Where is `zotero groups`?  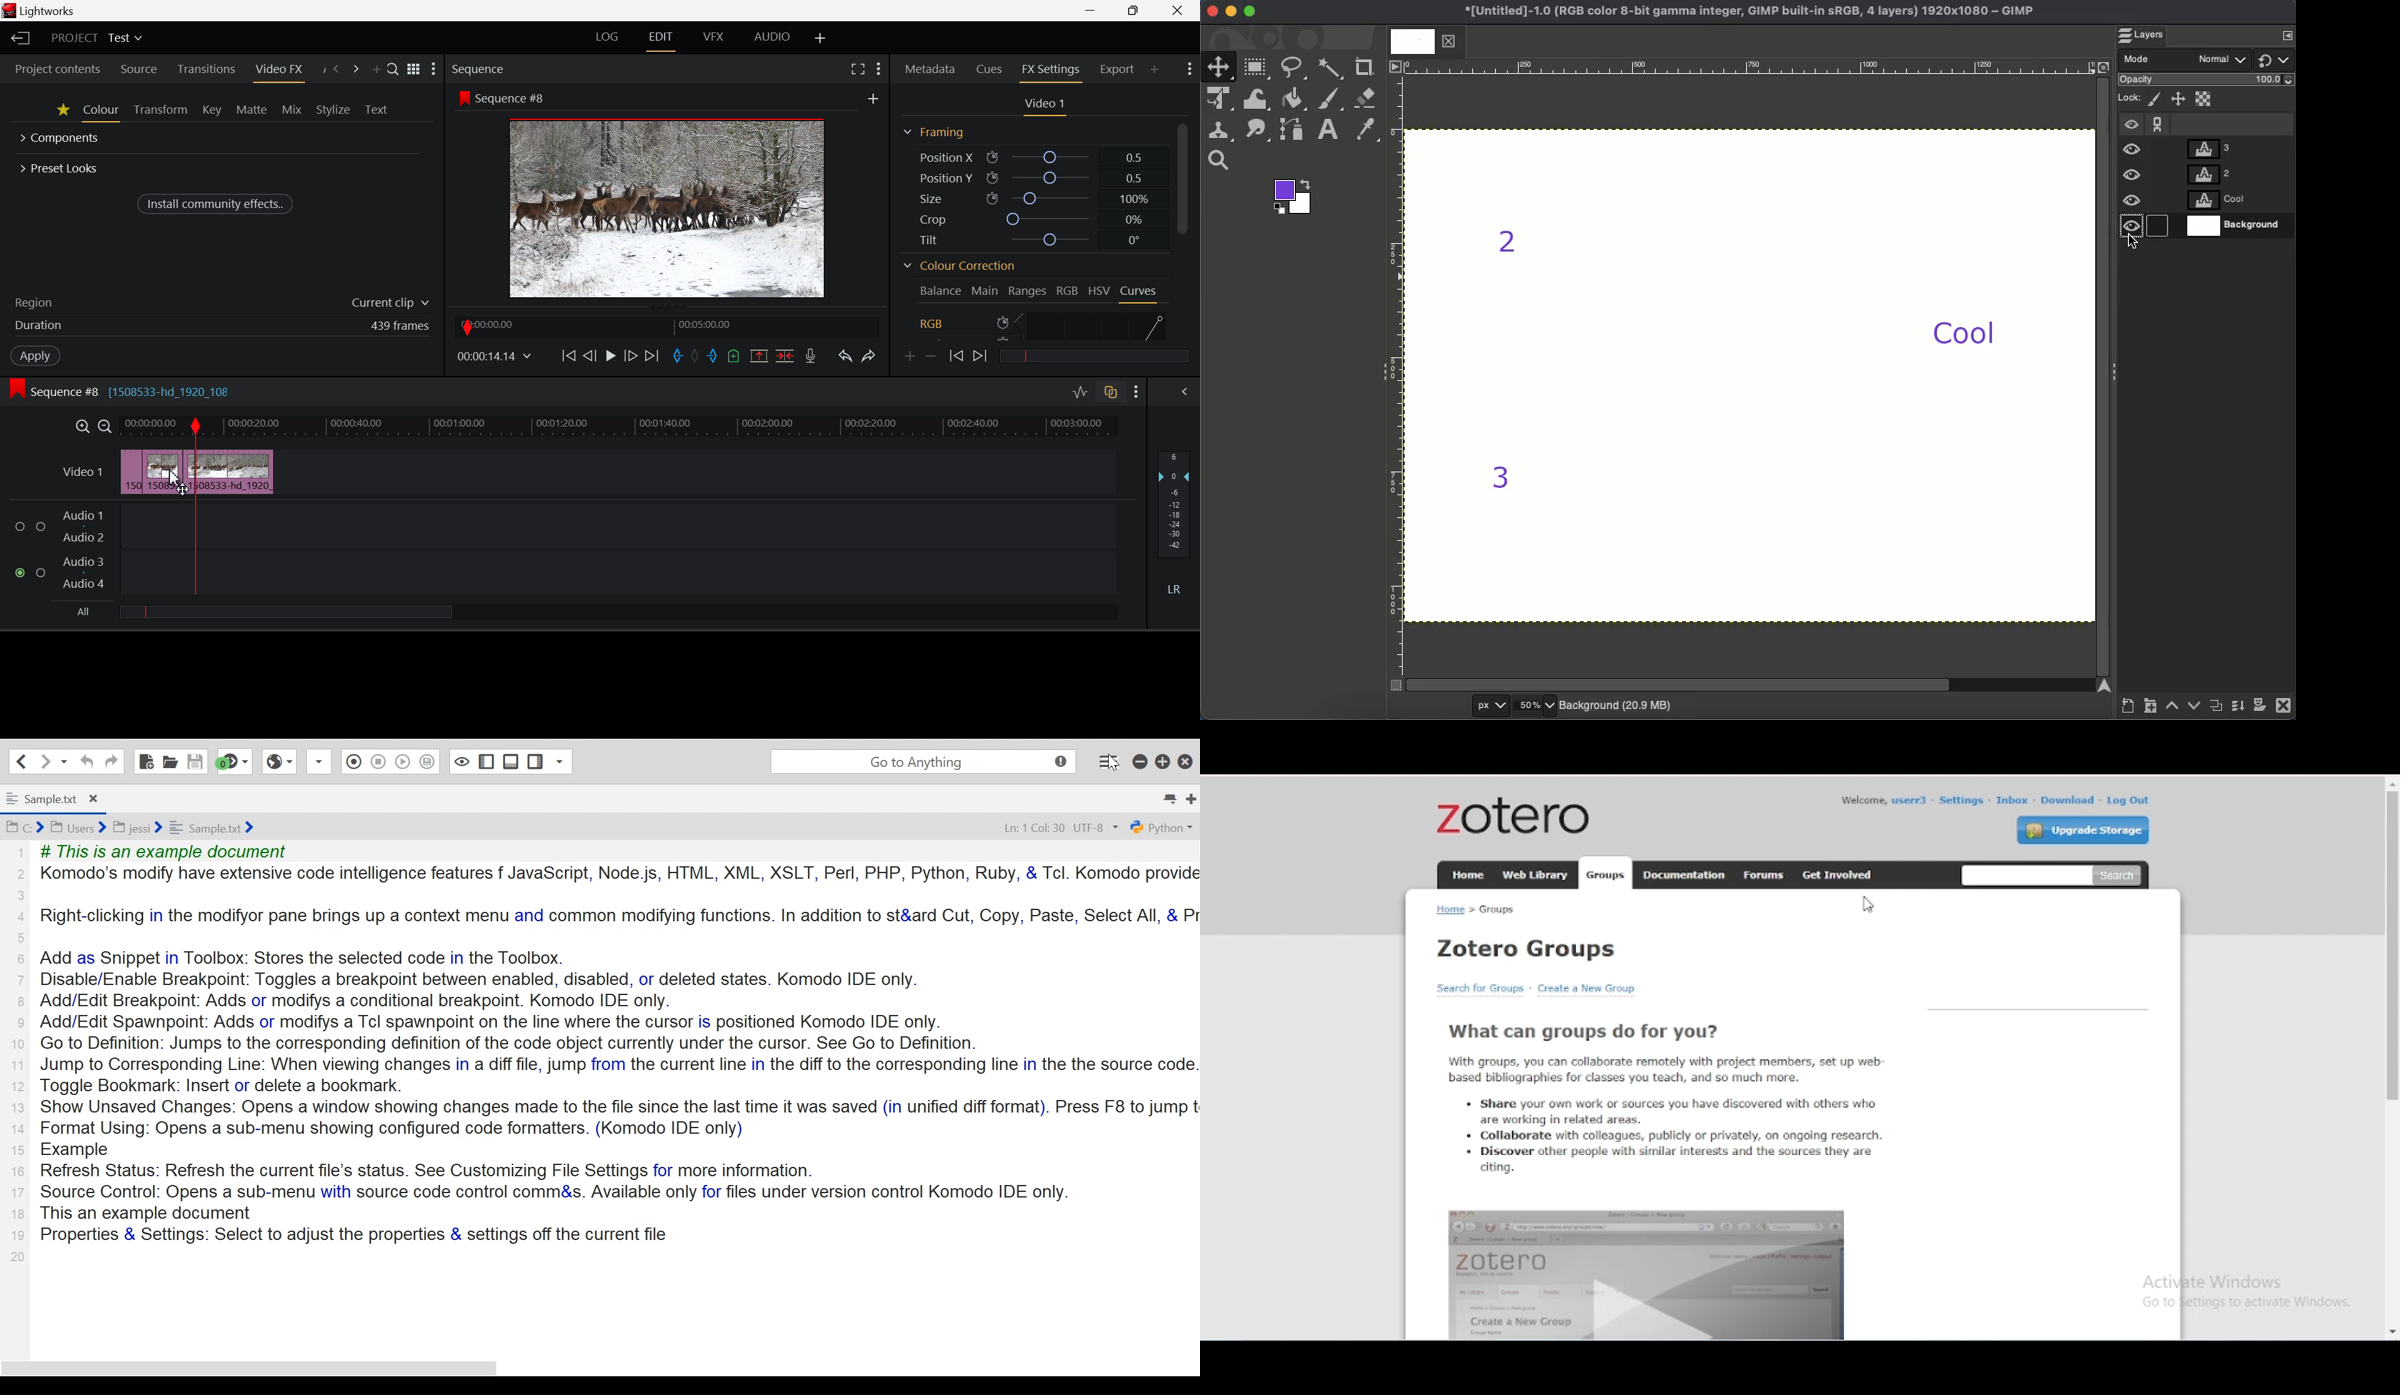
zotero groups is located at coordinates (1523, 948).